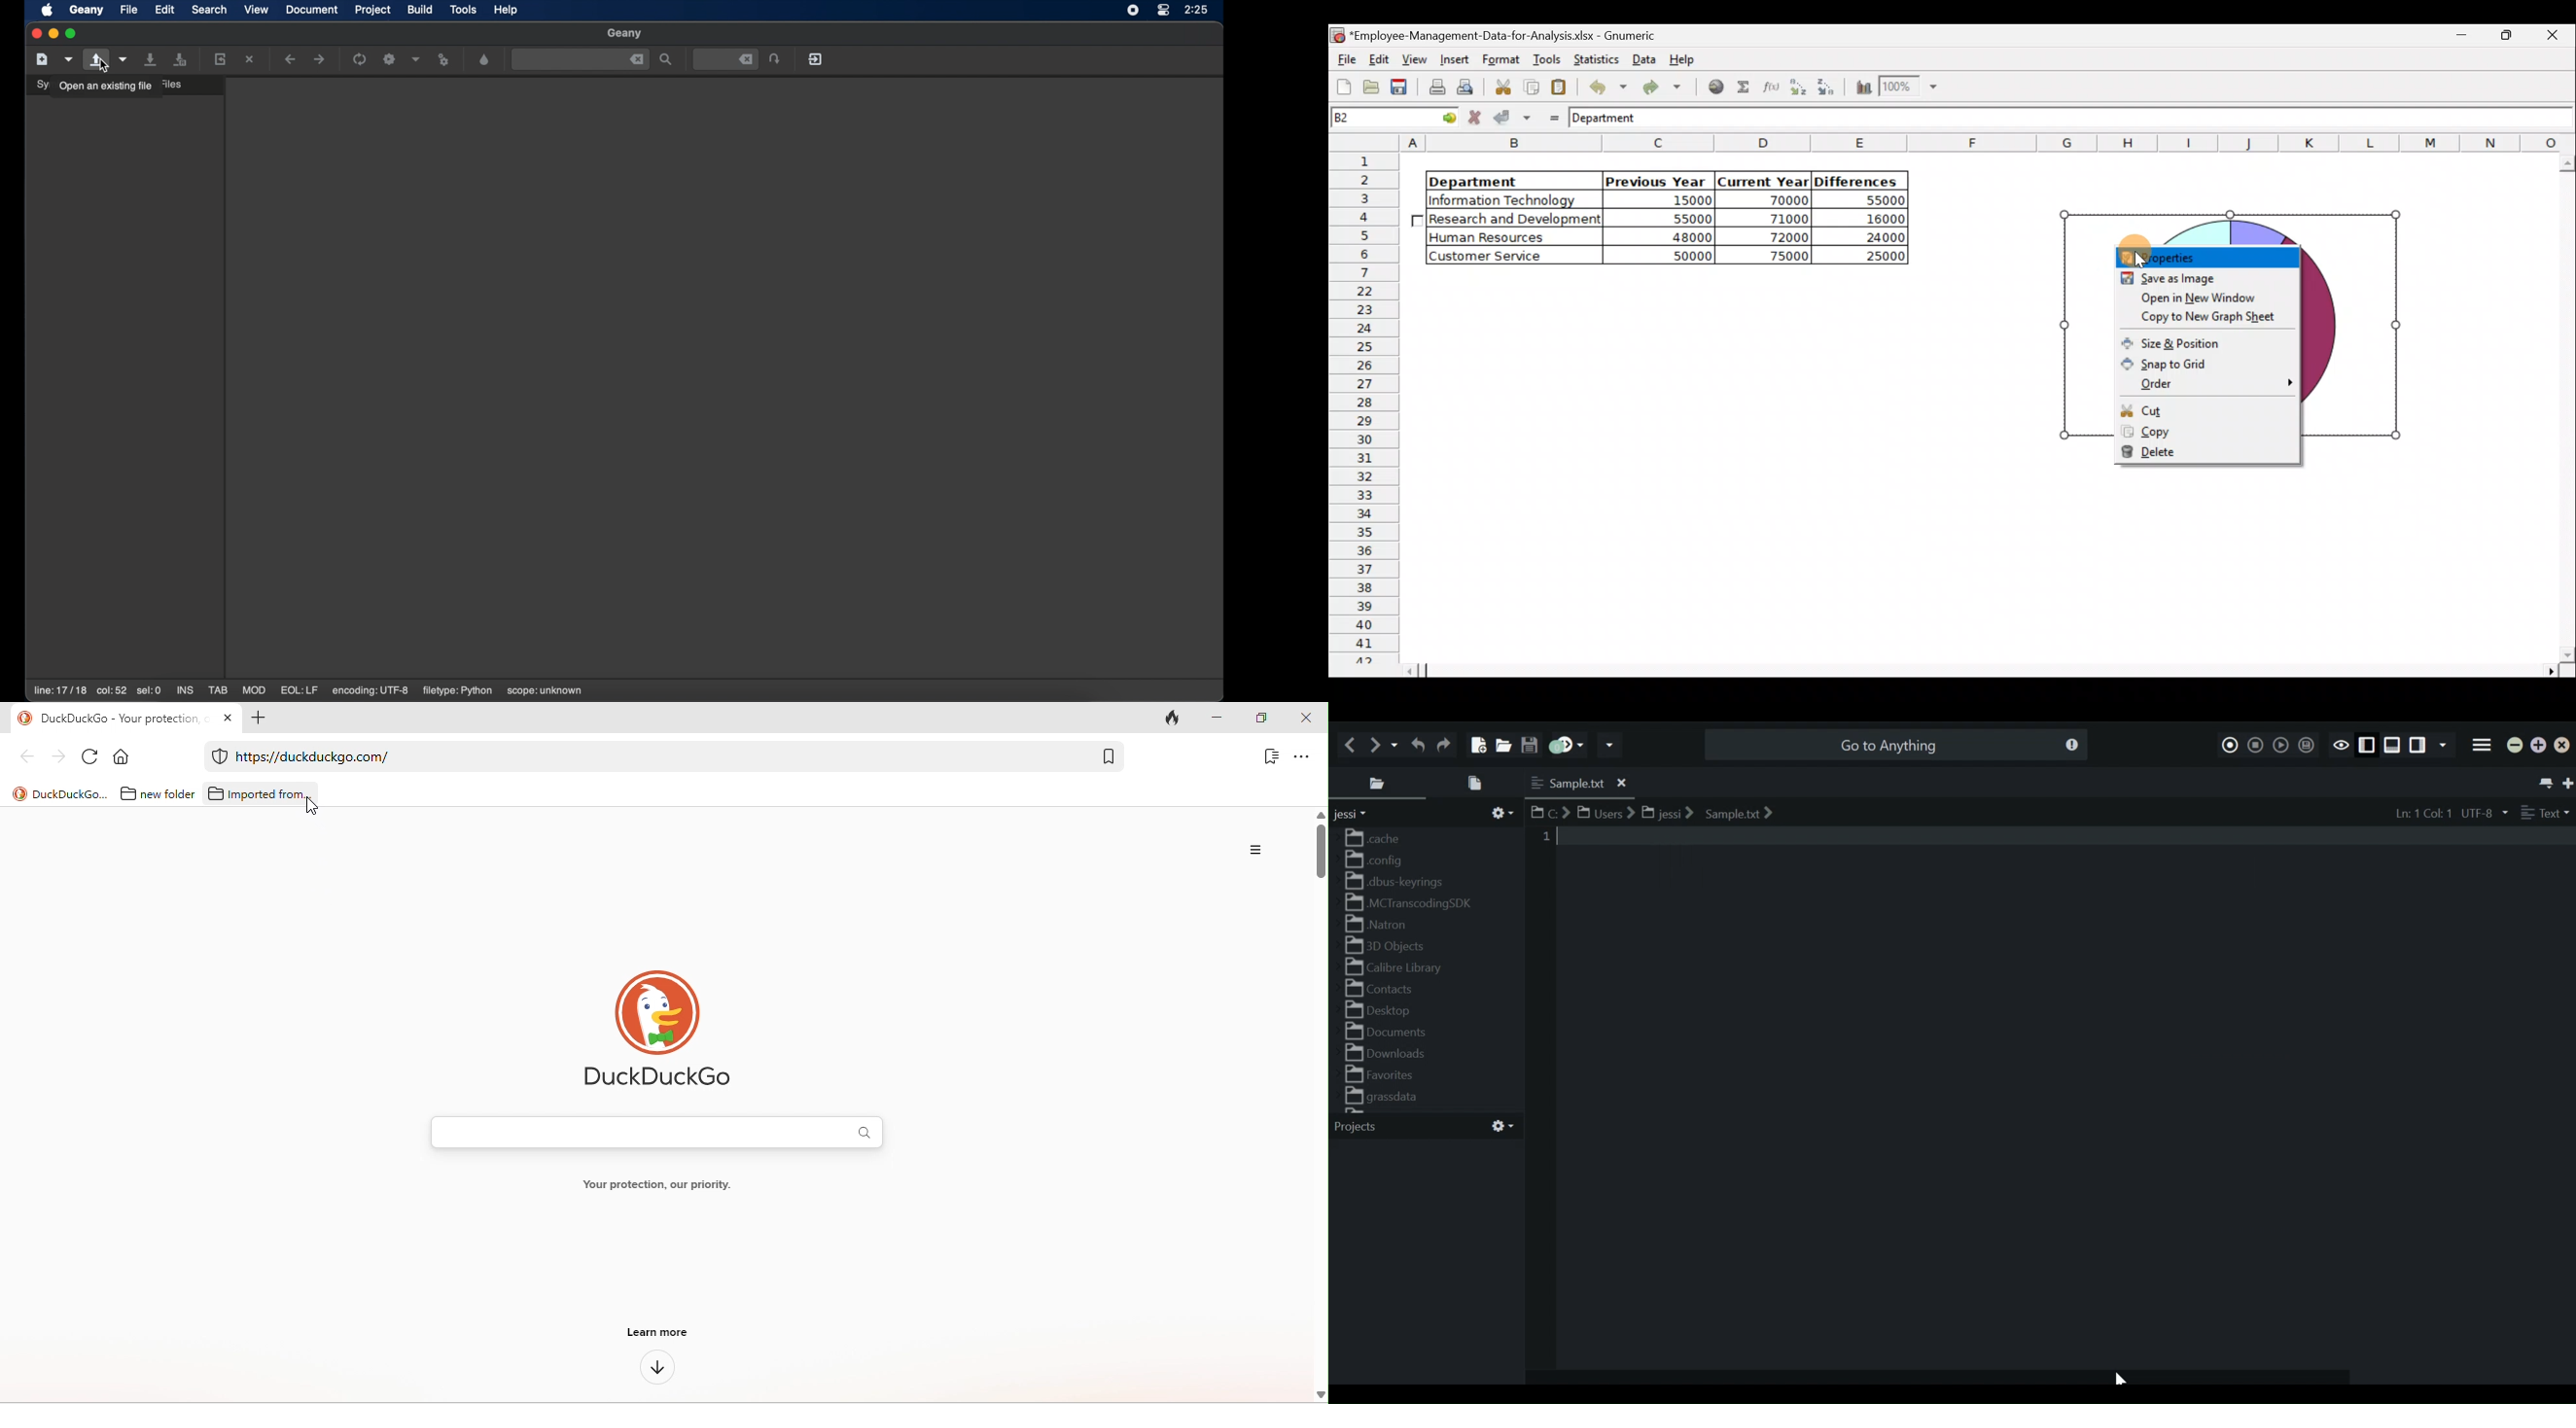 Image resolution: width=2576 pixels, height=1428 pixels. What do you see at coordinates (2210, 297) in the screenshot?
I see `Open in new window` at bounding box center [2210, 297].